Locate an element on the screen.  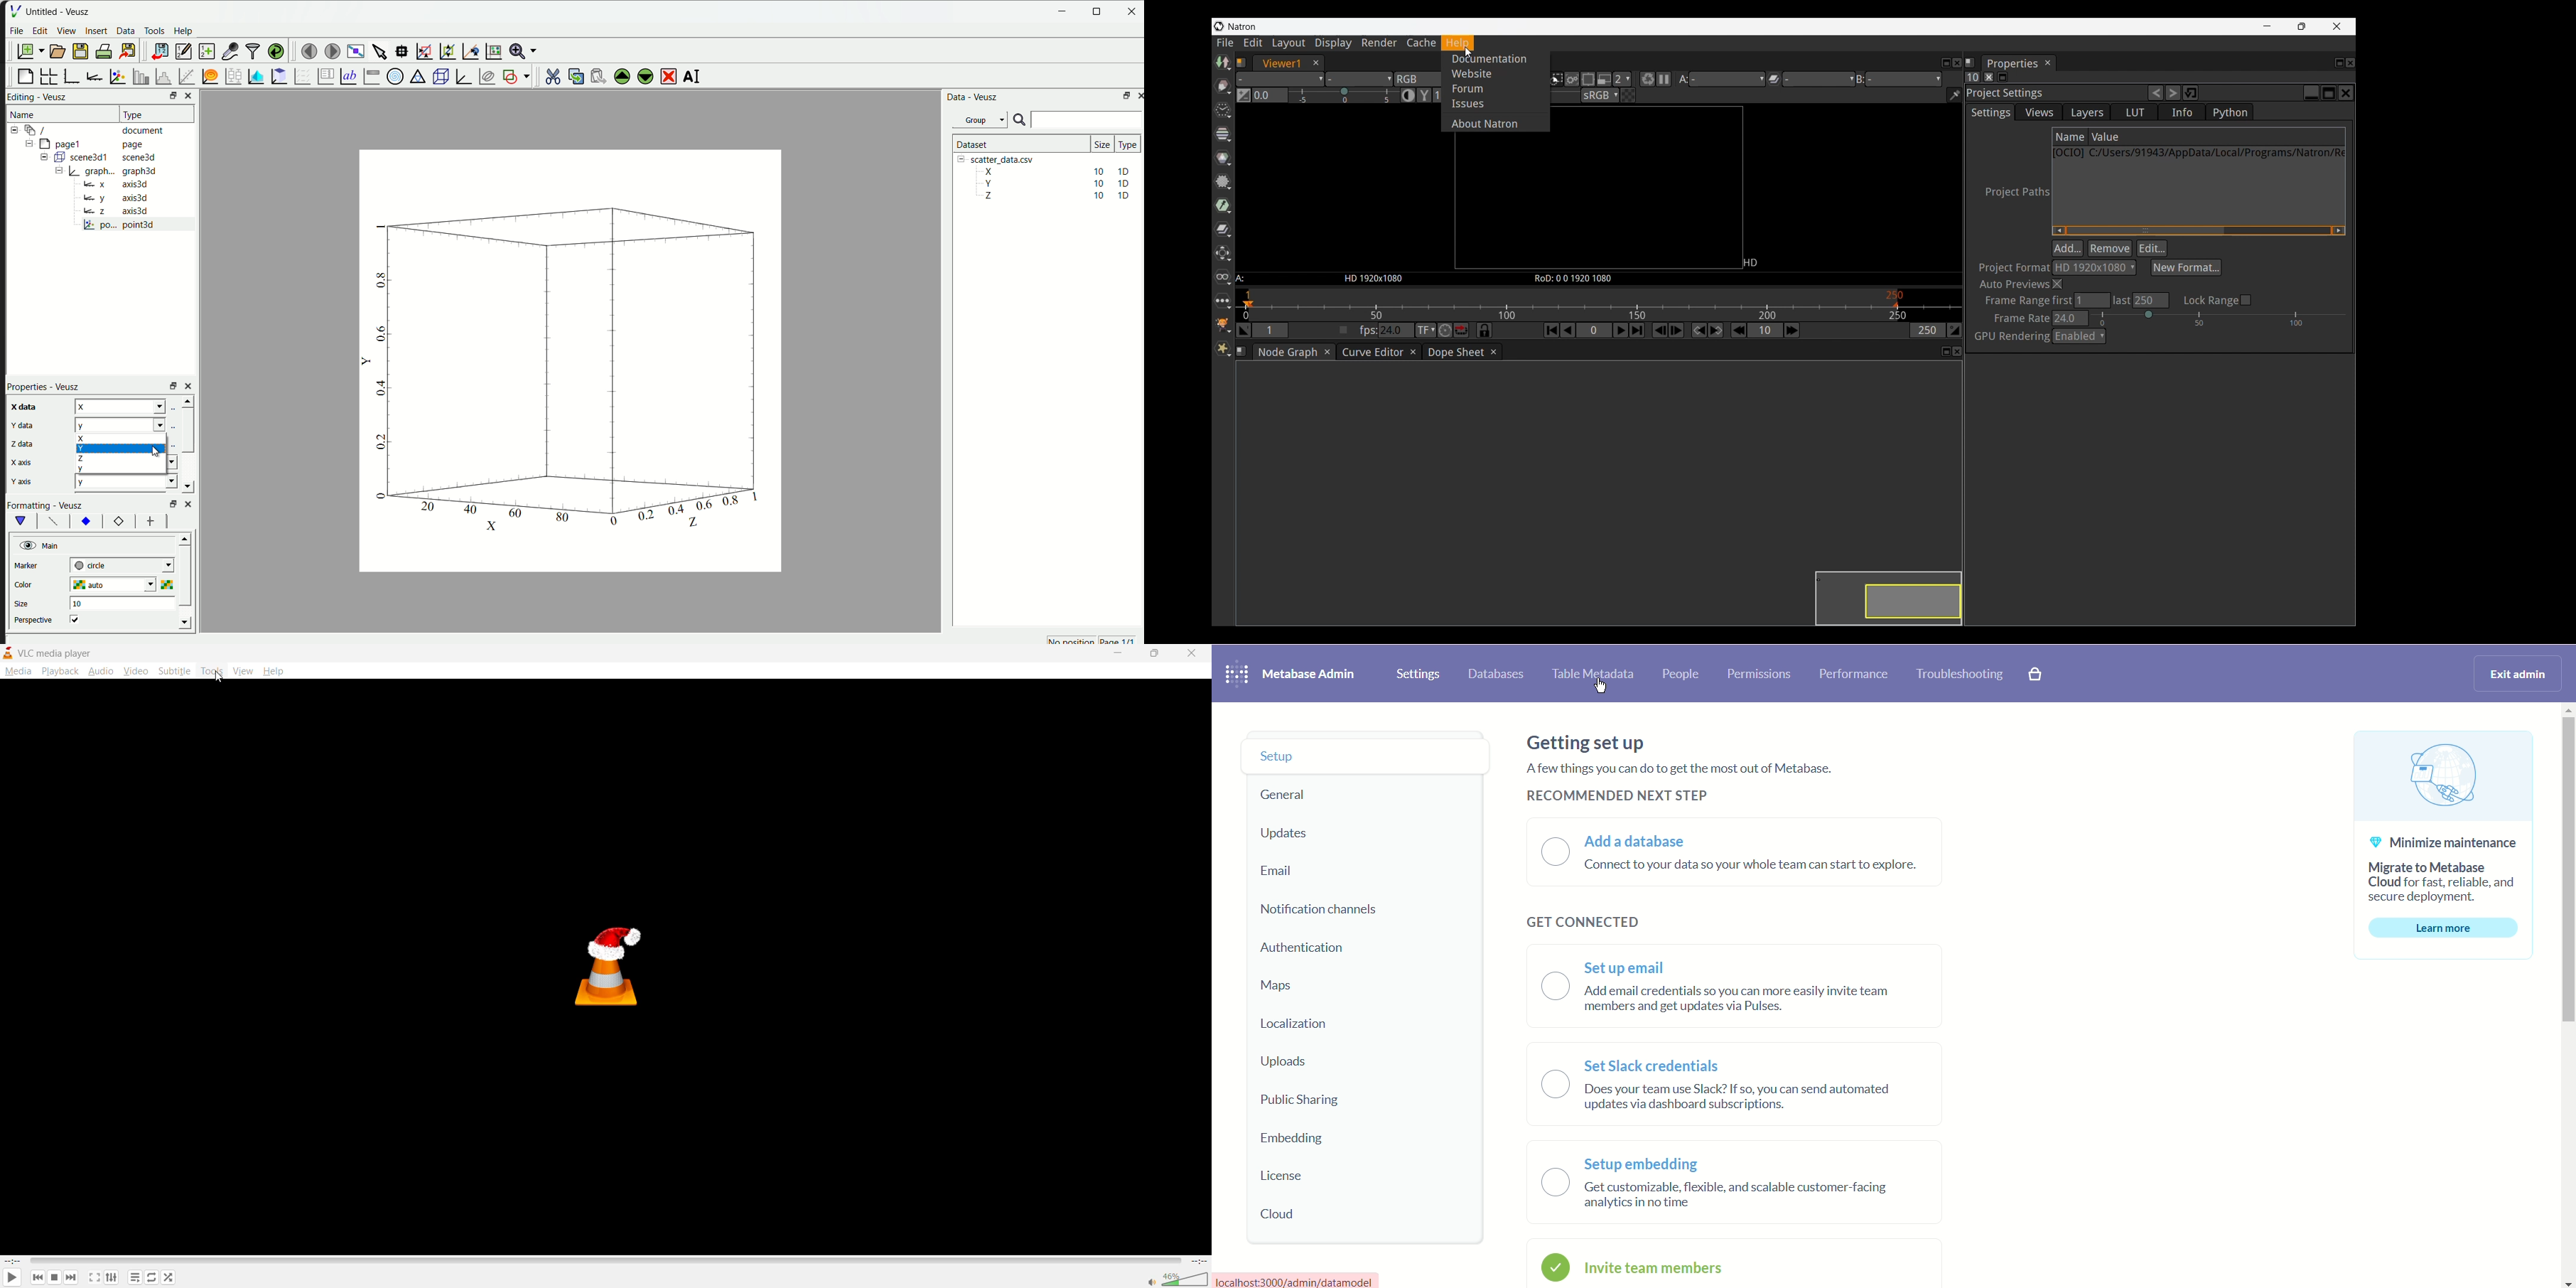
Polar Graph is located at coordinates (394, 76).